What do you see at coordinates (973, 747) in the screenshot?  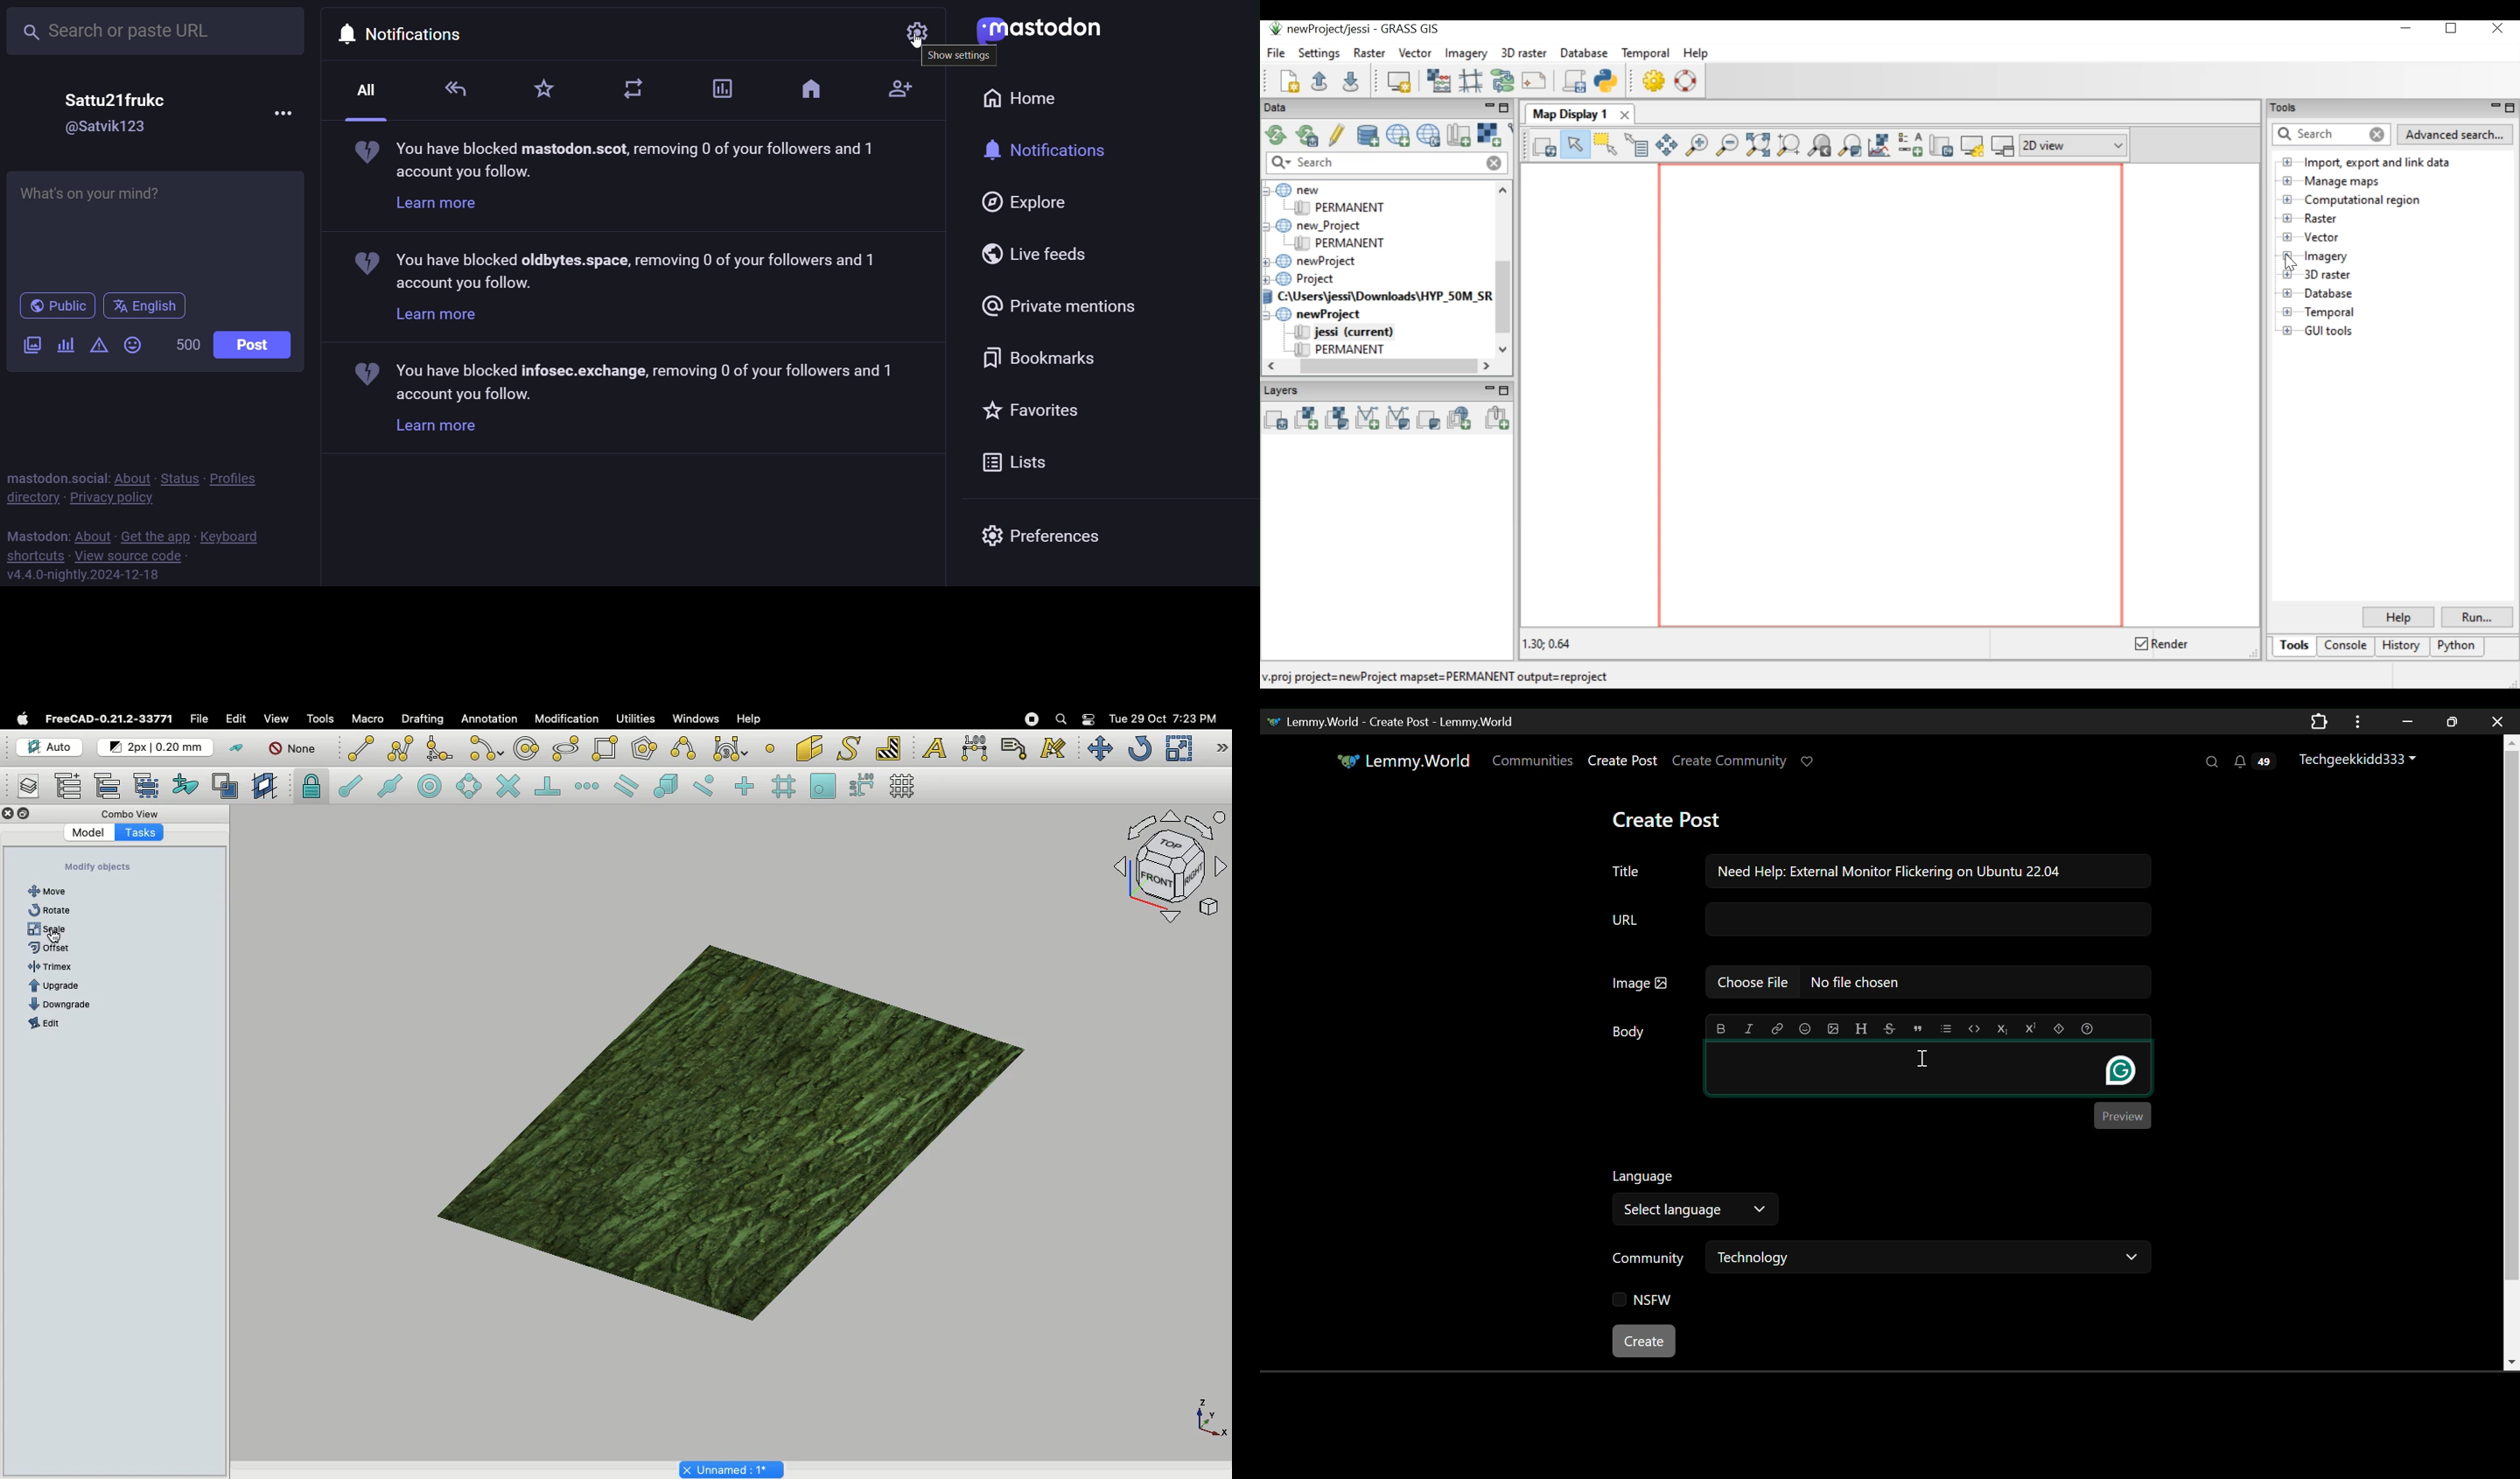 I see `Dimension` at bounding box center [973, 747].